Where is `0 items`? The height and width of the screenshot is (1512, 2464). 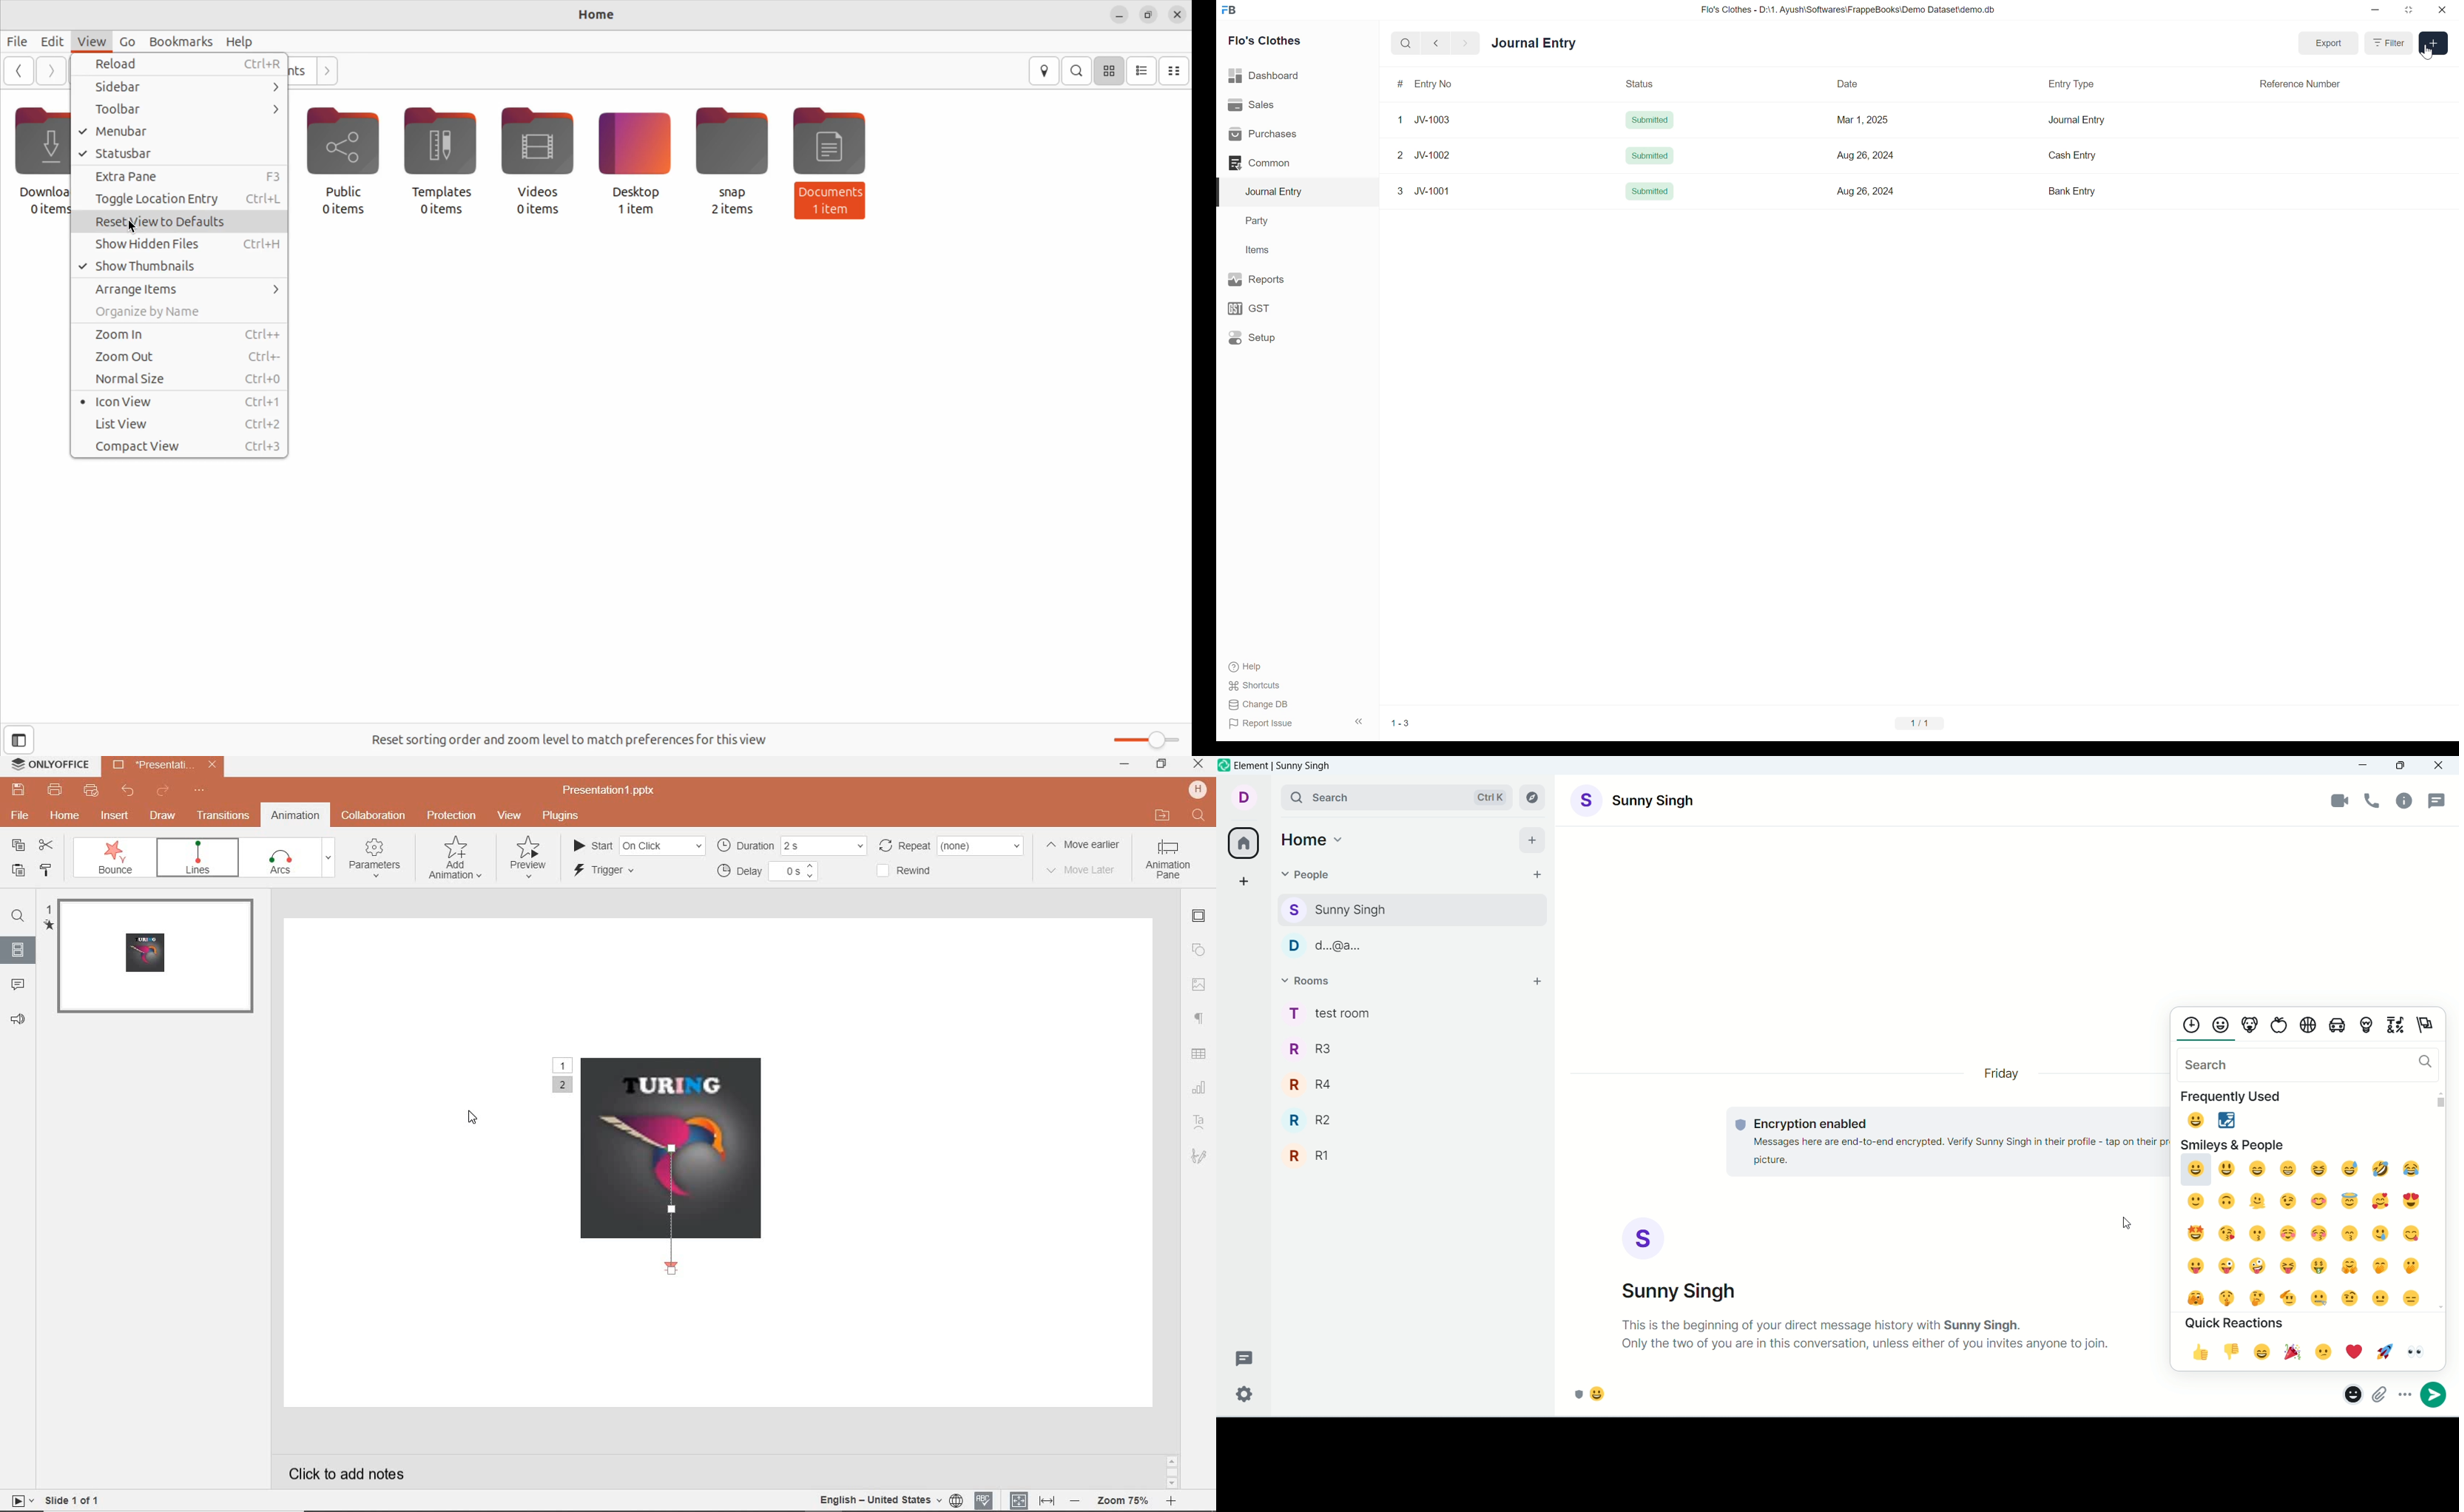
0 items is located at coordinates (441, 211).